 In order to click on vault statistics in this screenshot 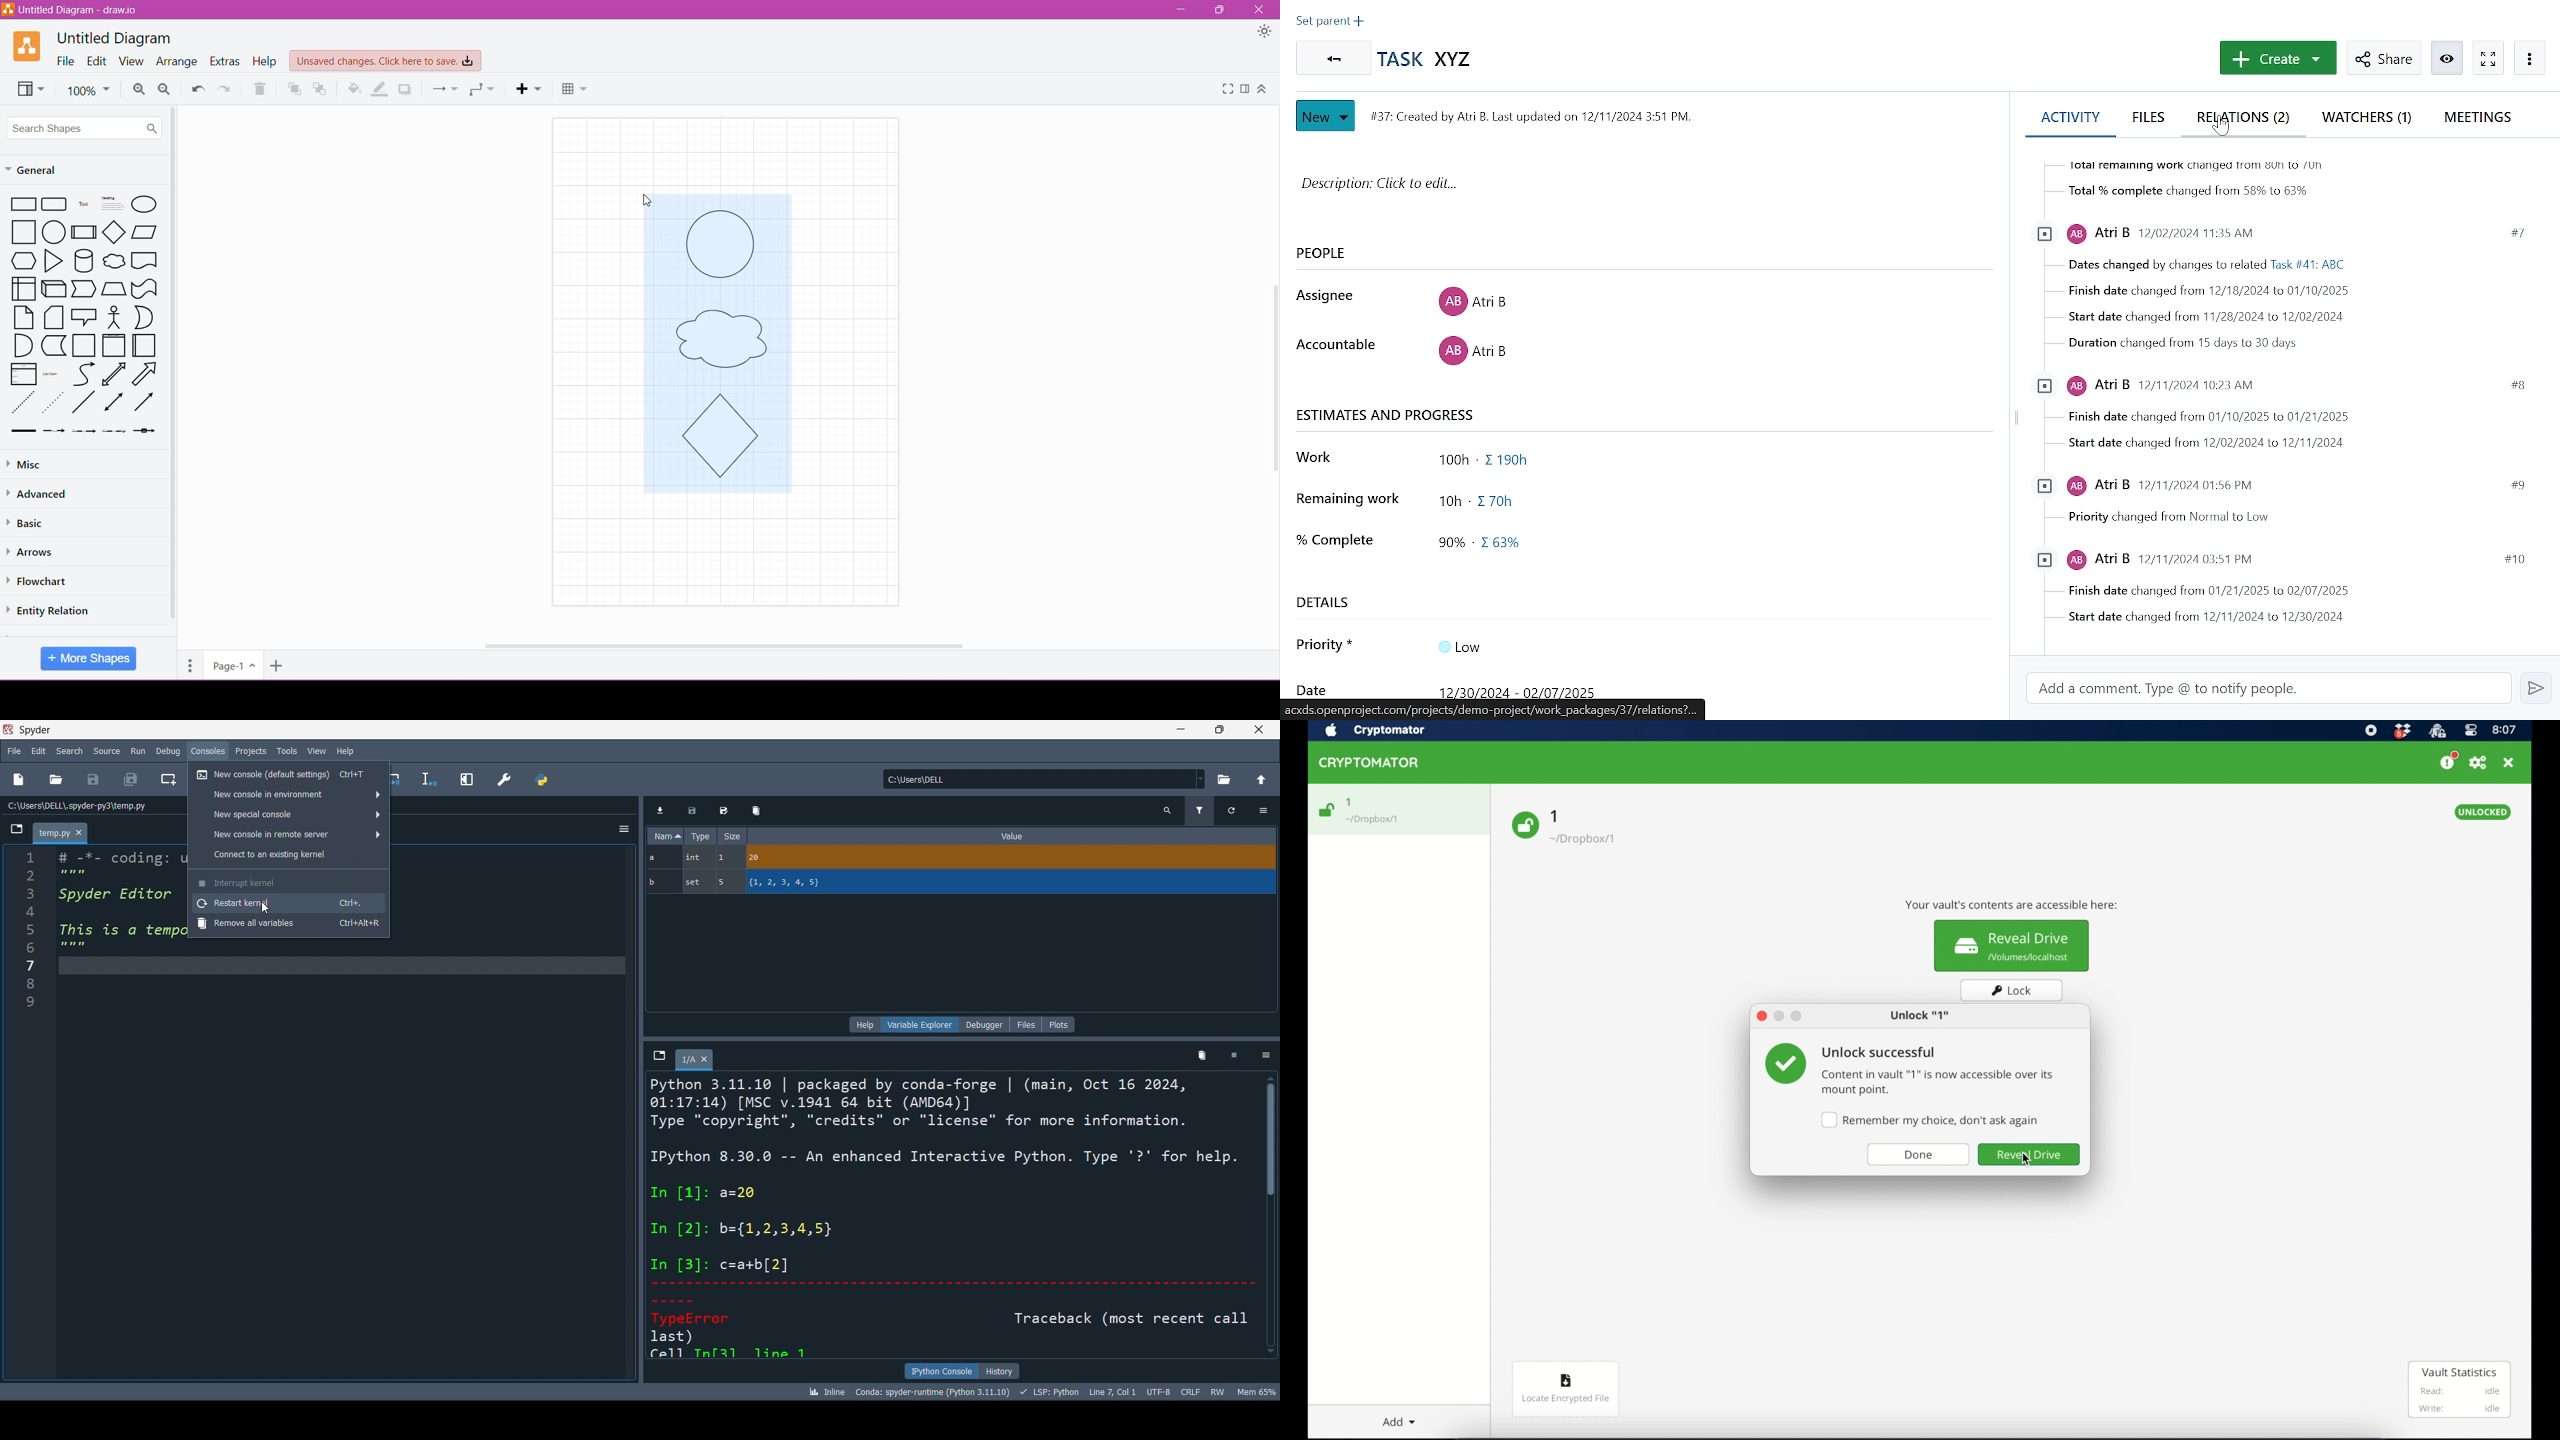, I will do `click(2460, 1389)`.